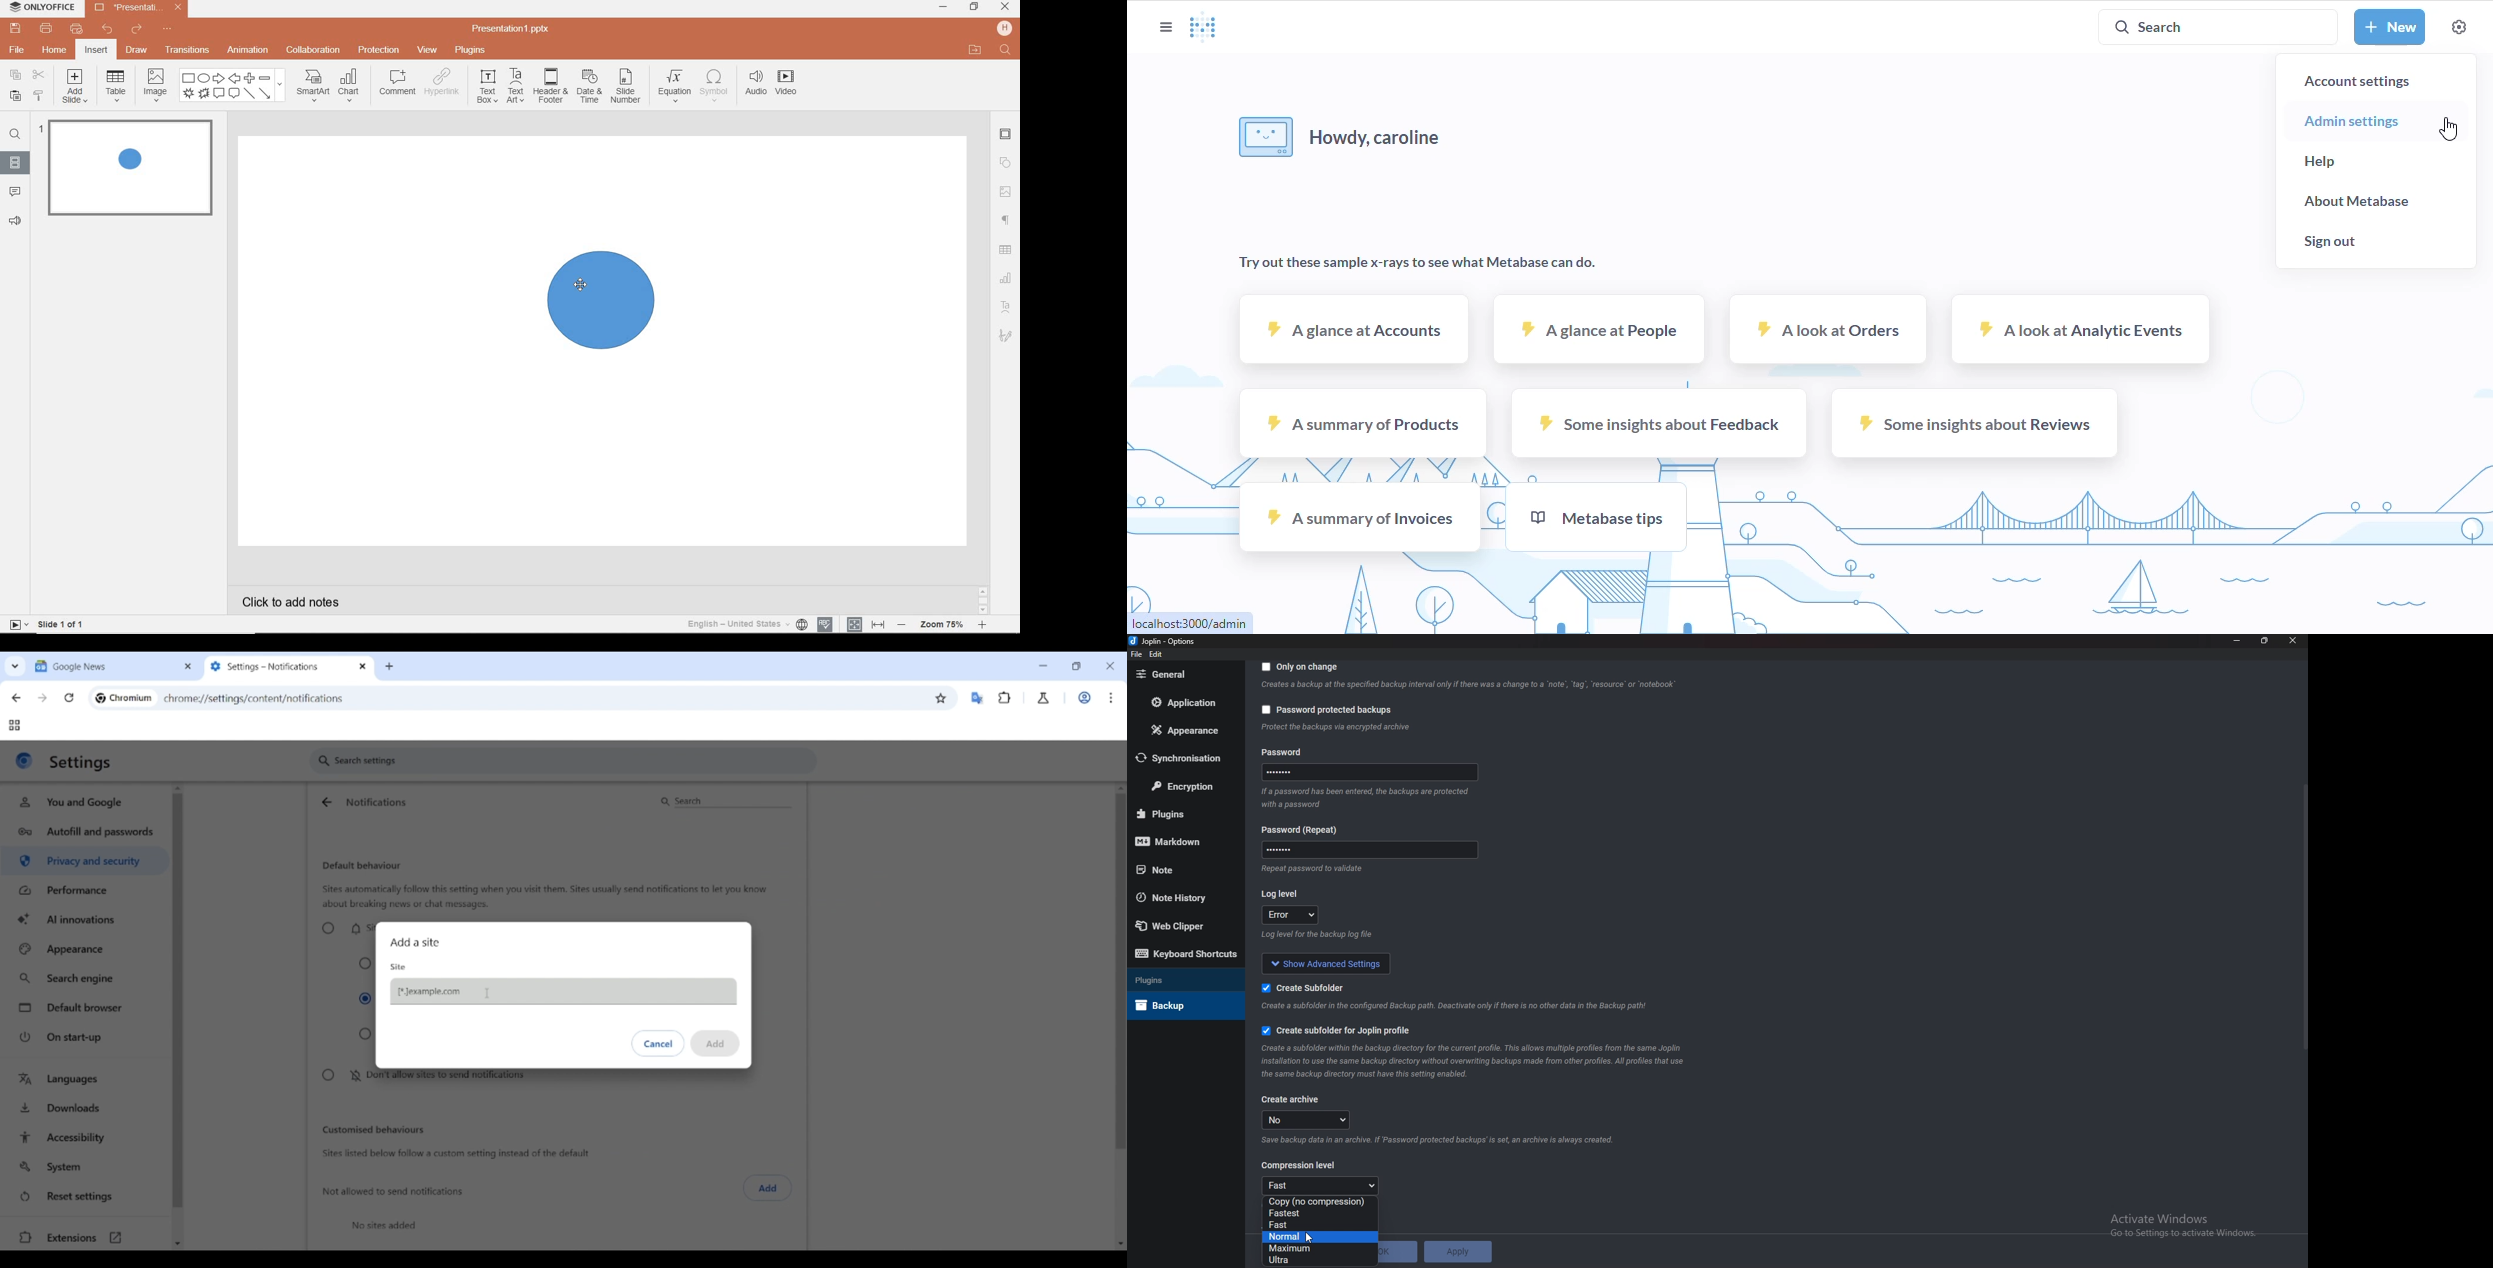 The width and height of the screenshot is (2520, 1288). What do you see at coordinates (1315, 1224) in the screenshot?
I see `fast` at bounding box center [1315, 1224].